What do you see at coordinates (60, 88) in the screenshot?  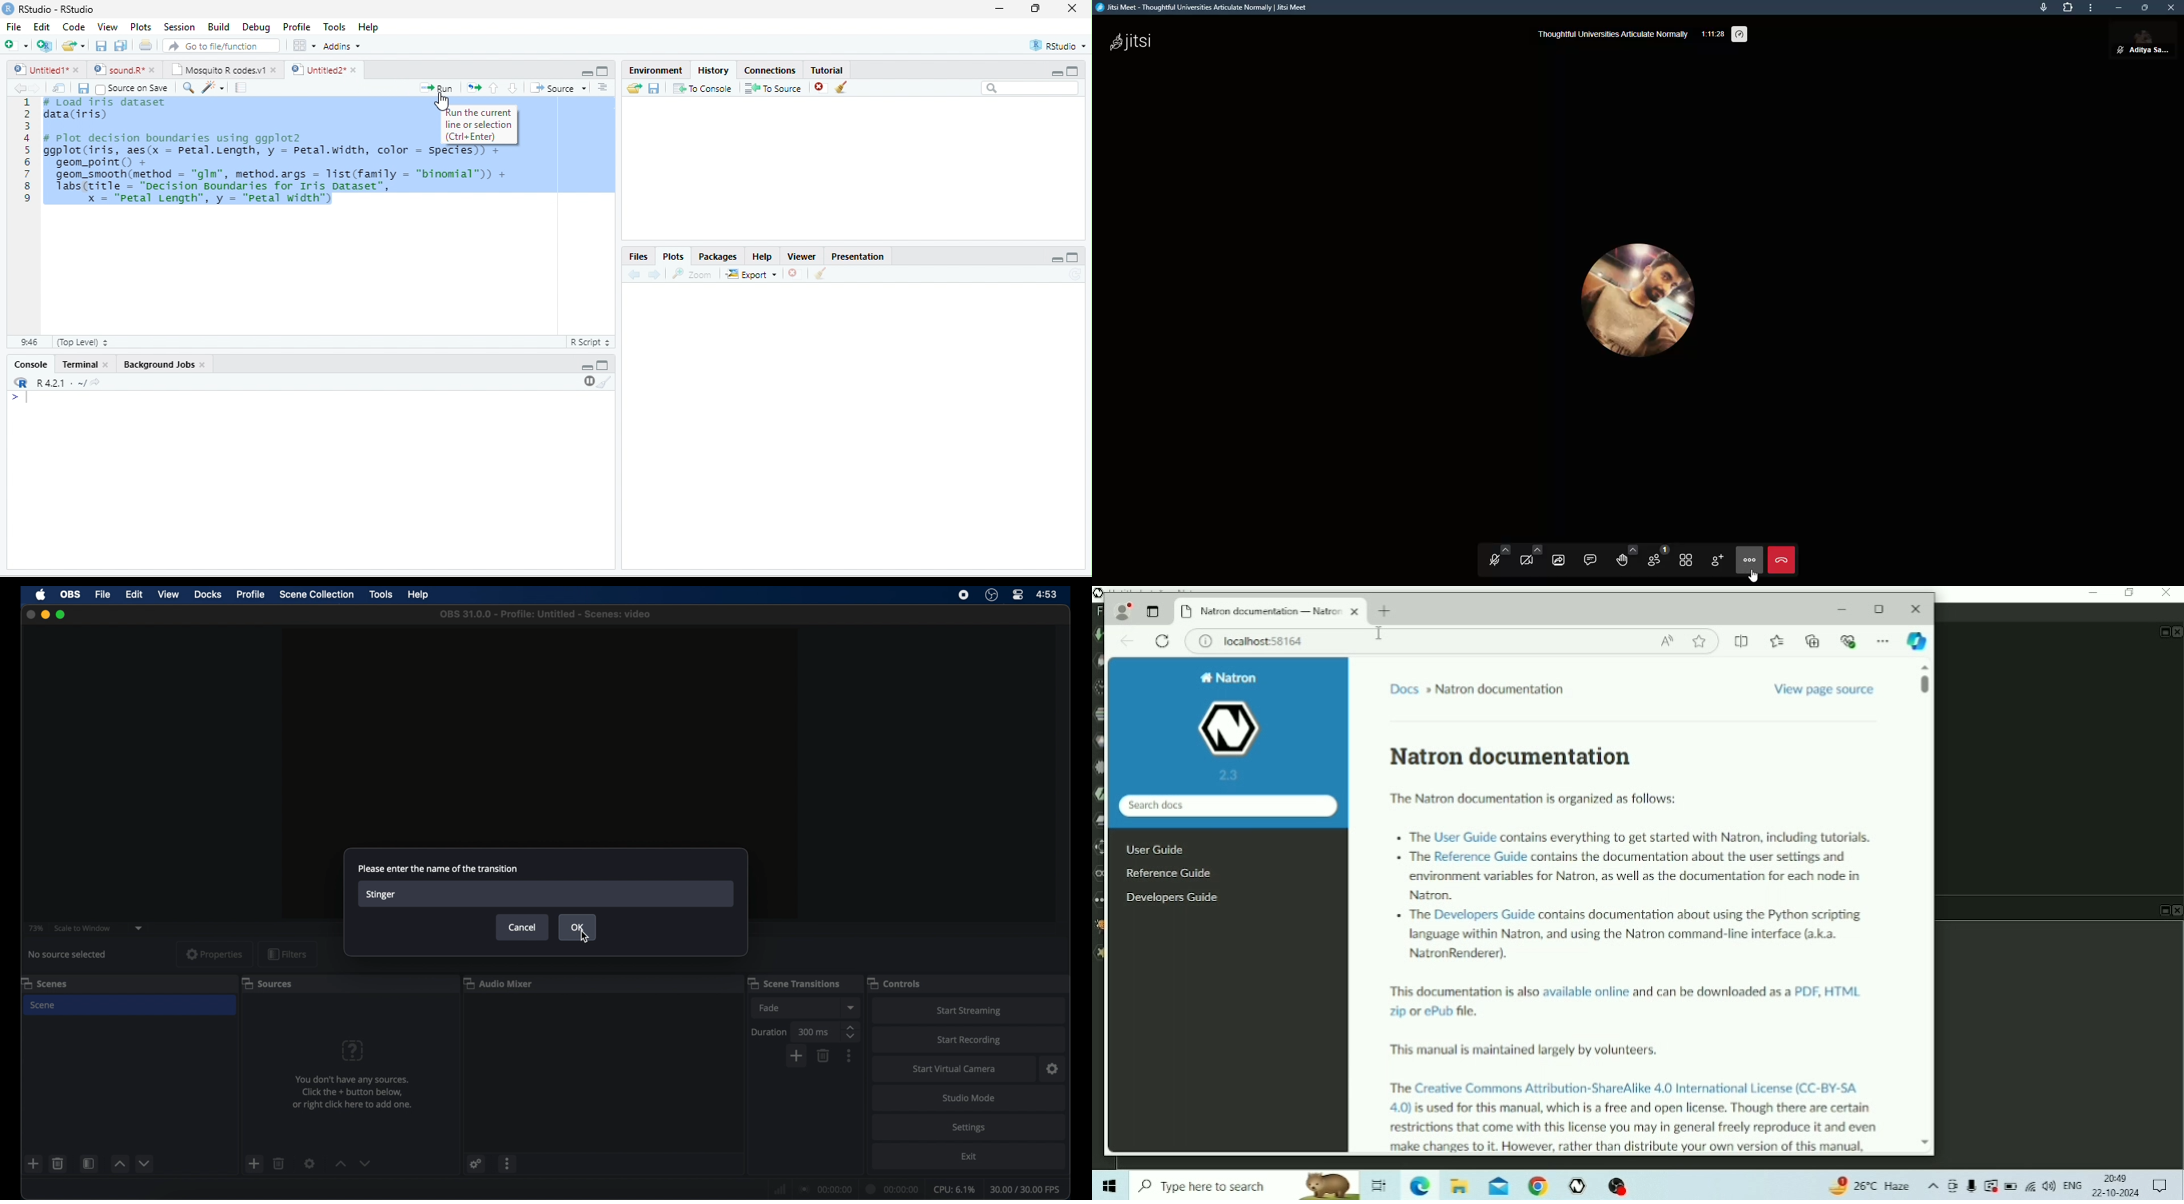 I see `show in new window` at bounding box center [60, 88].